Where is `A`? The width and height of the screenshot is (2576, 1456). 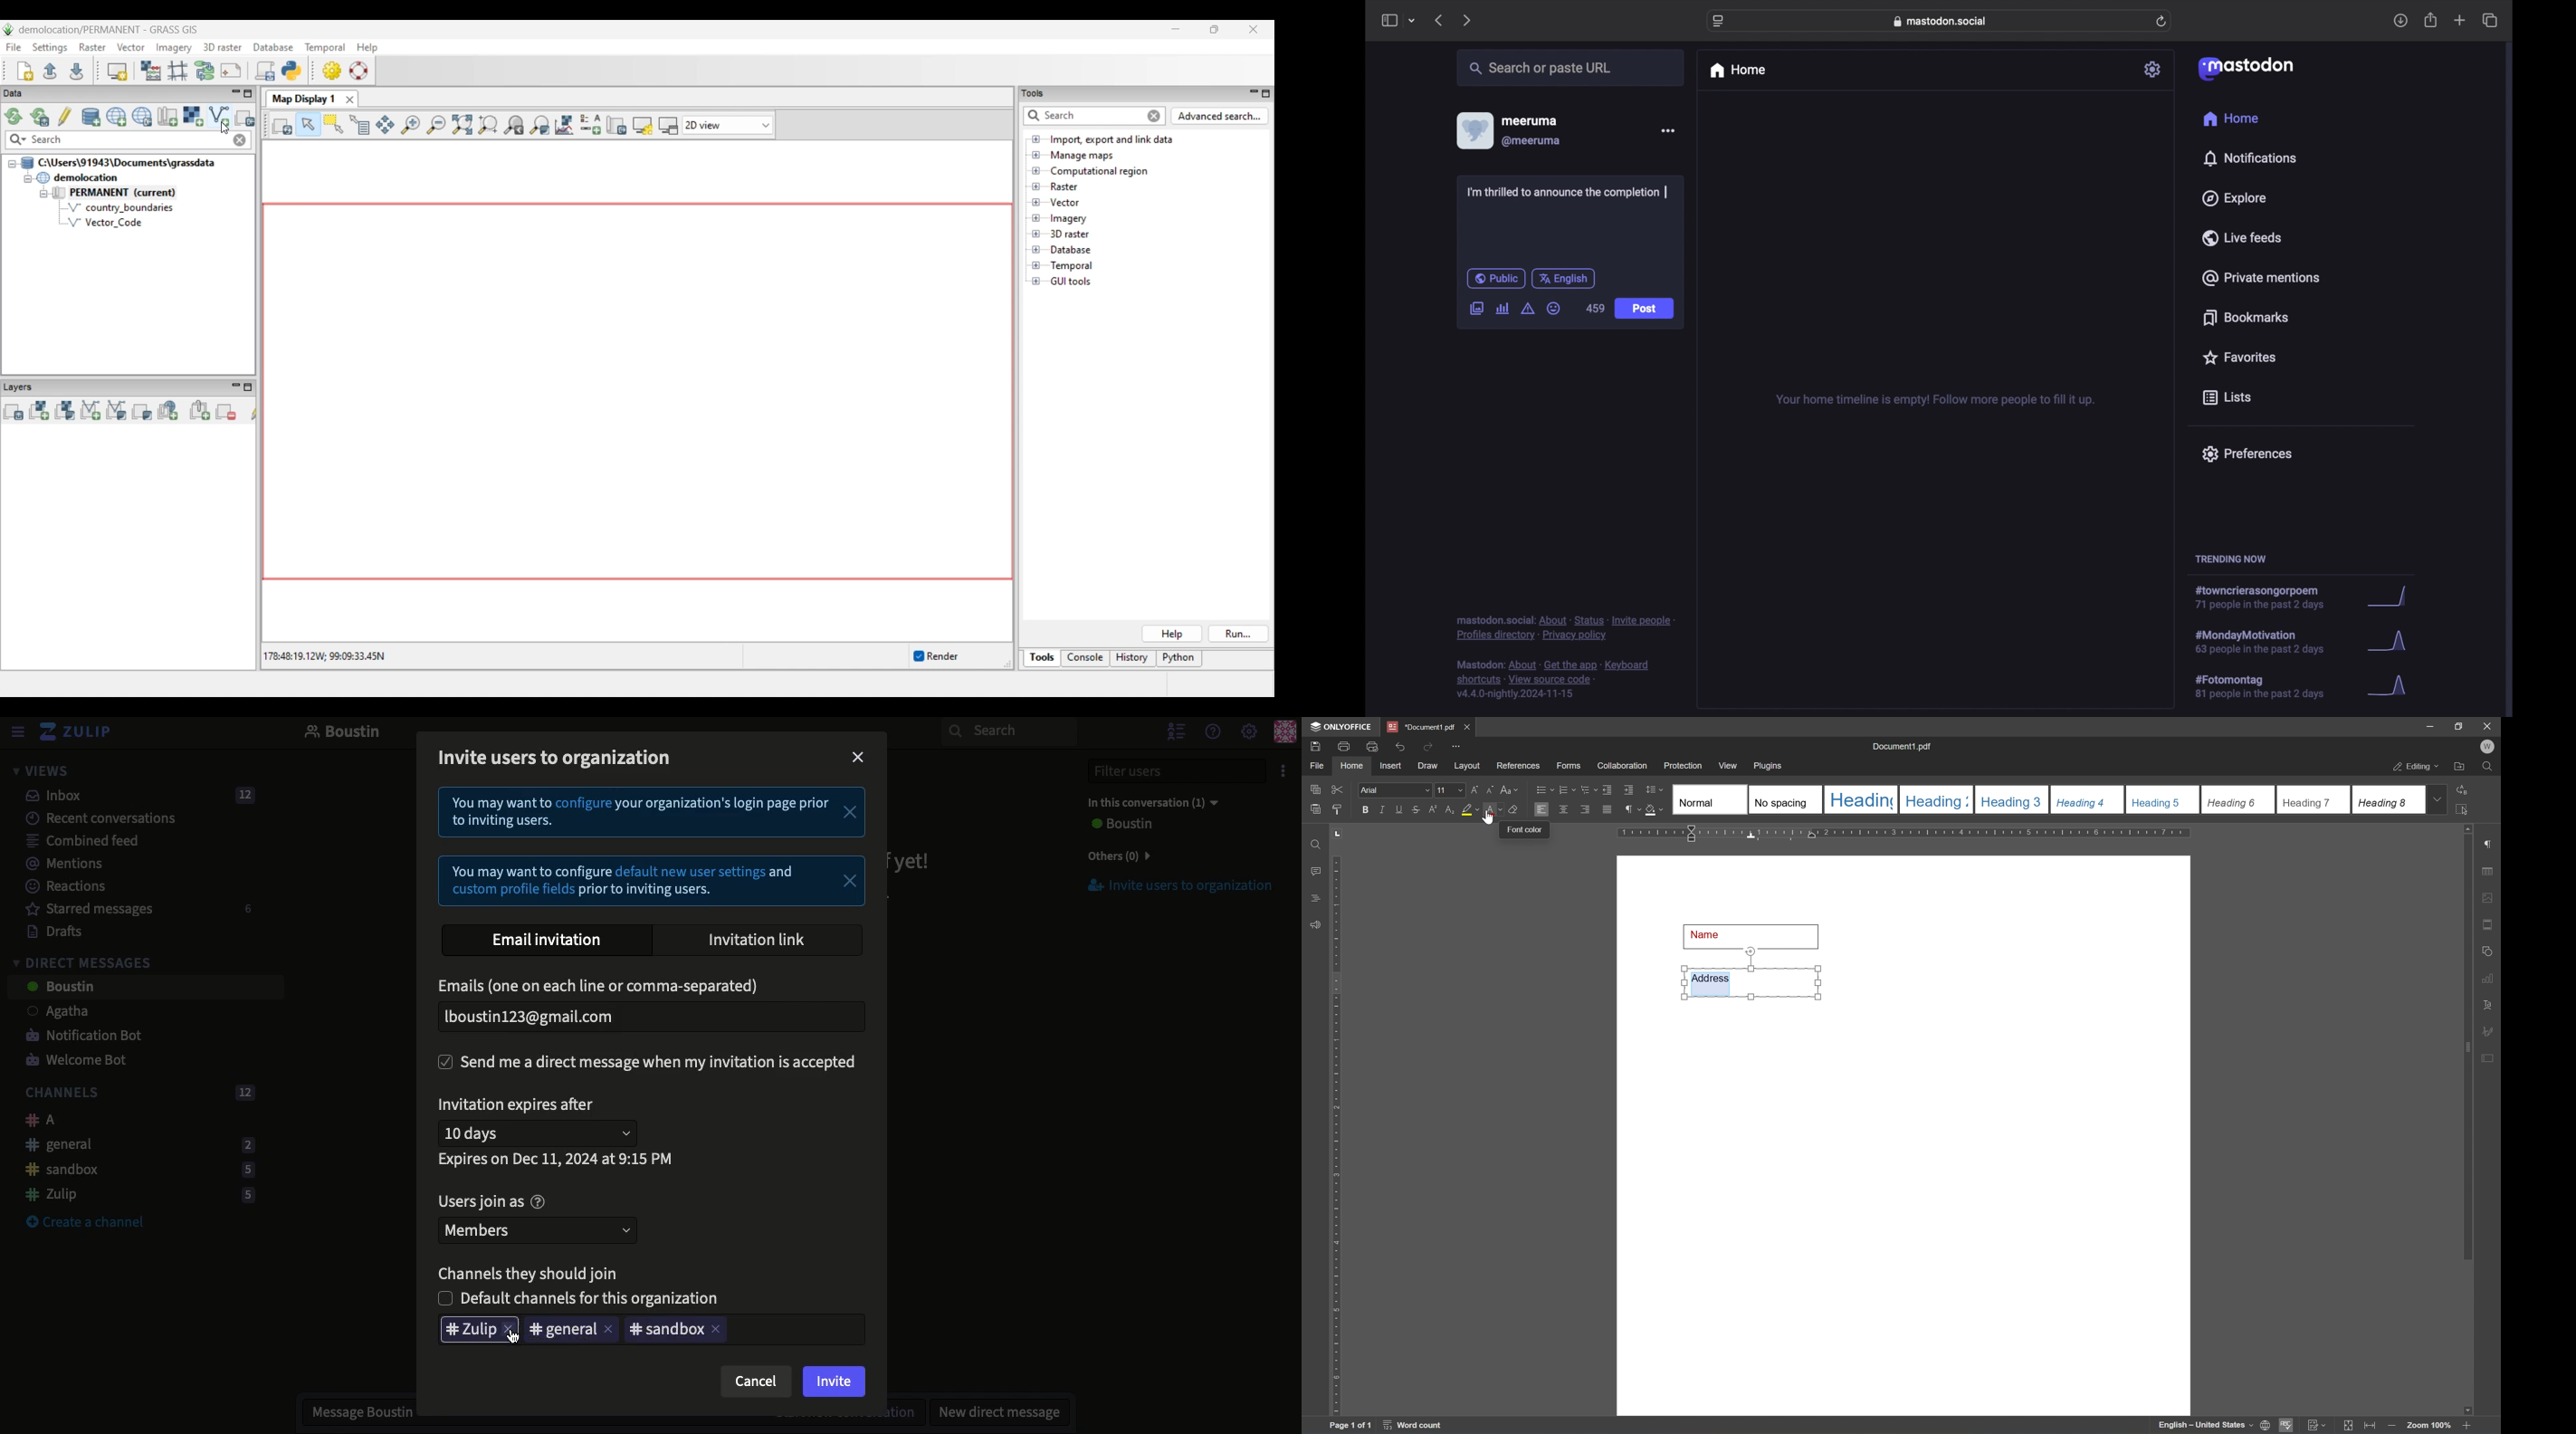 A is located at coordinates (35, 1120).